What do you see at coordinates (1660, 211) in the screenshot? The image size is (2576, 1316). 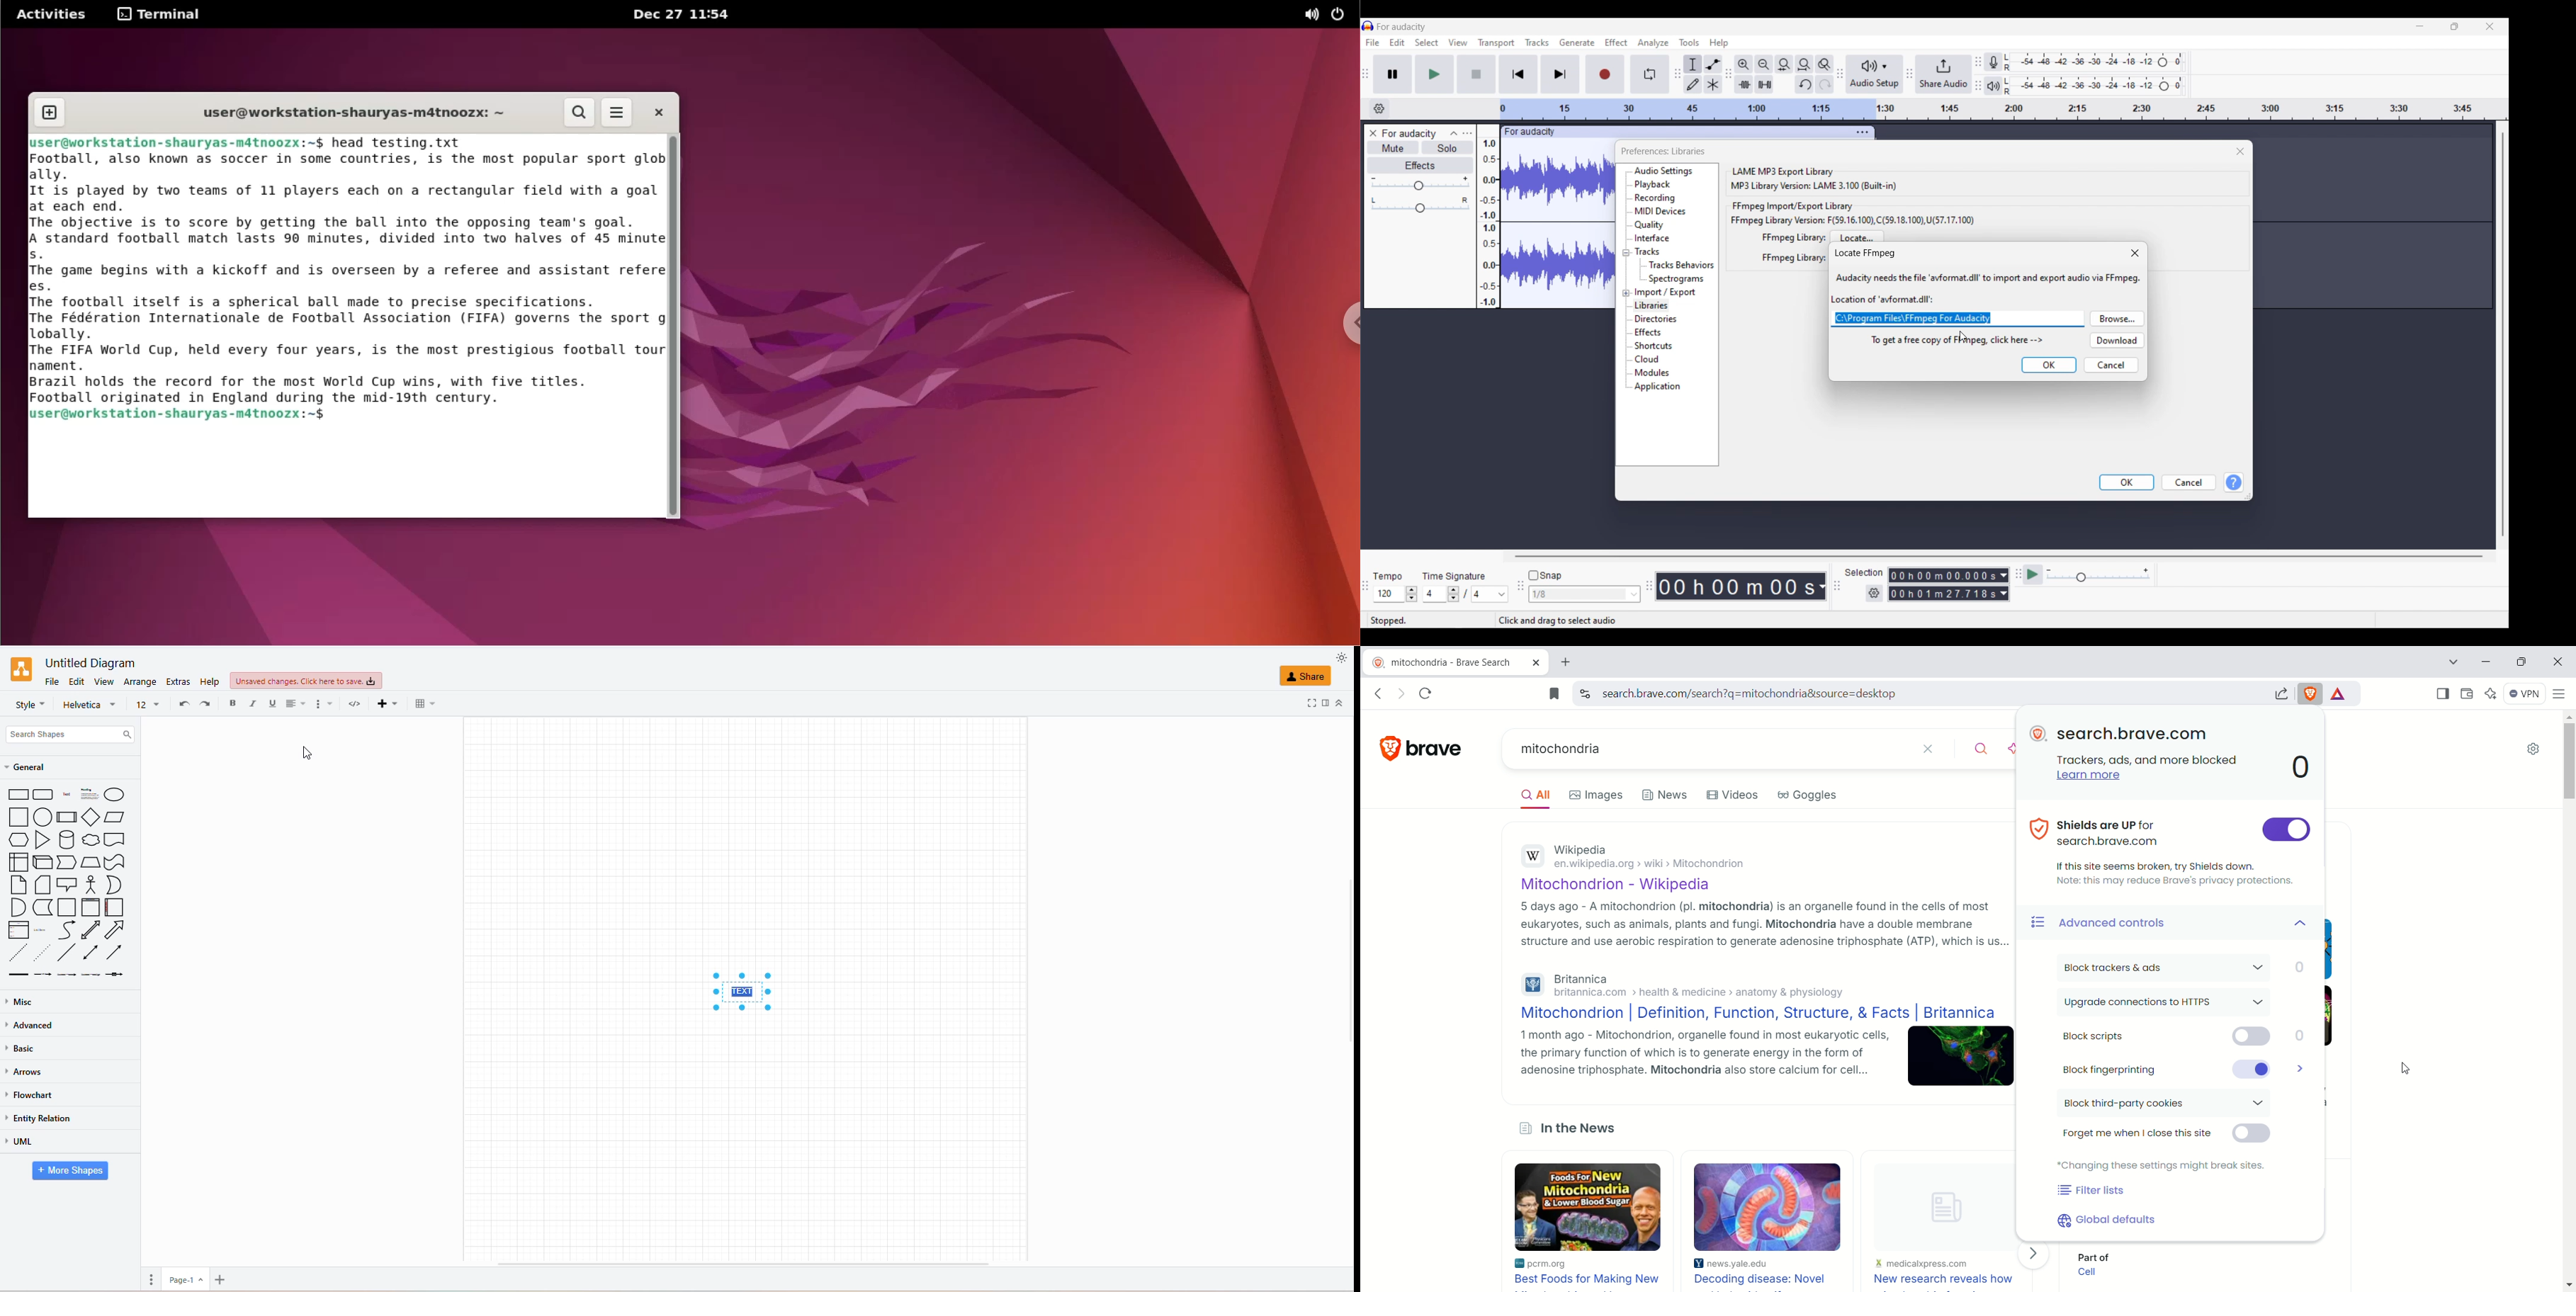 I see `MIDI devices` at bounding box center [1660, 211].